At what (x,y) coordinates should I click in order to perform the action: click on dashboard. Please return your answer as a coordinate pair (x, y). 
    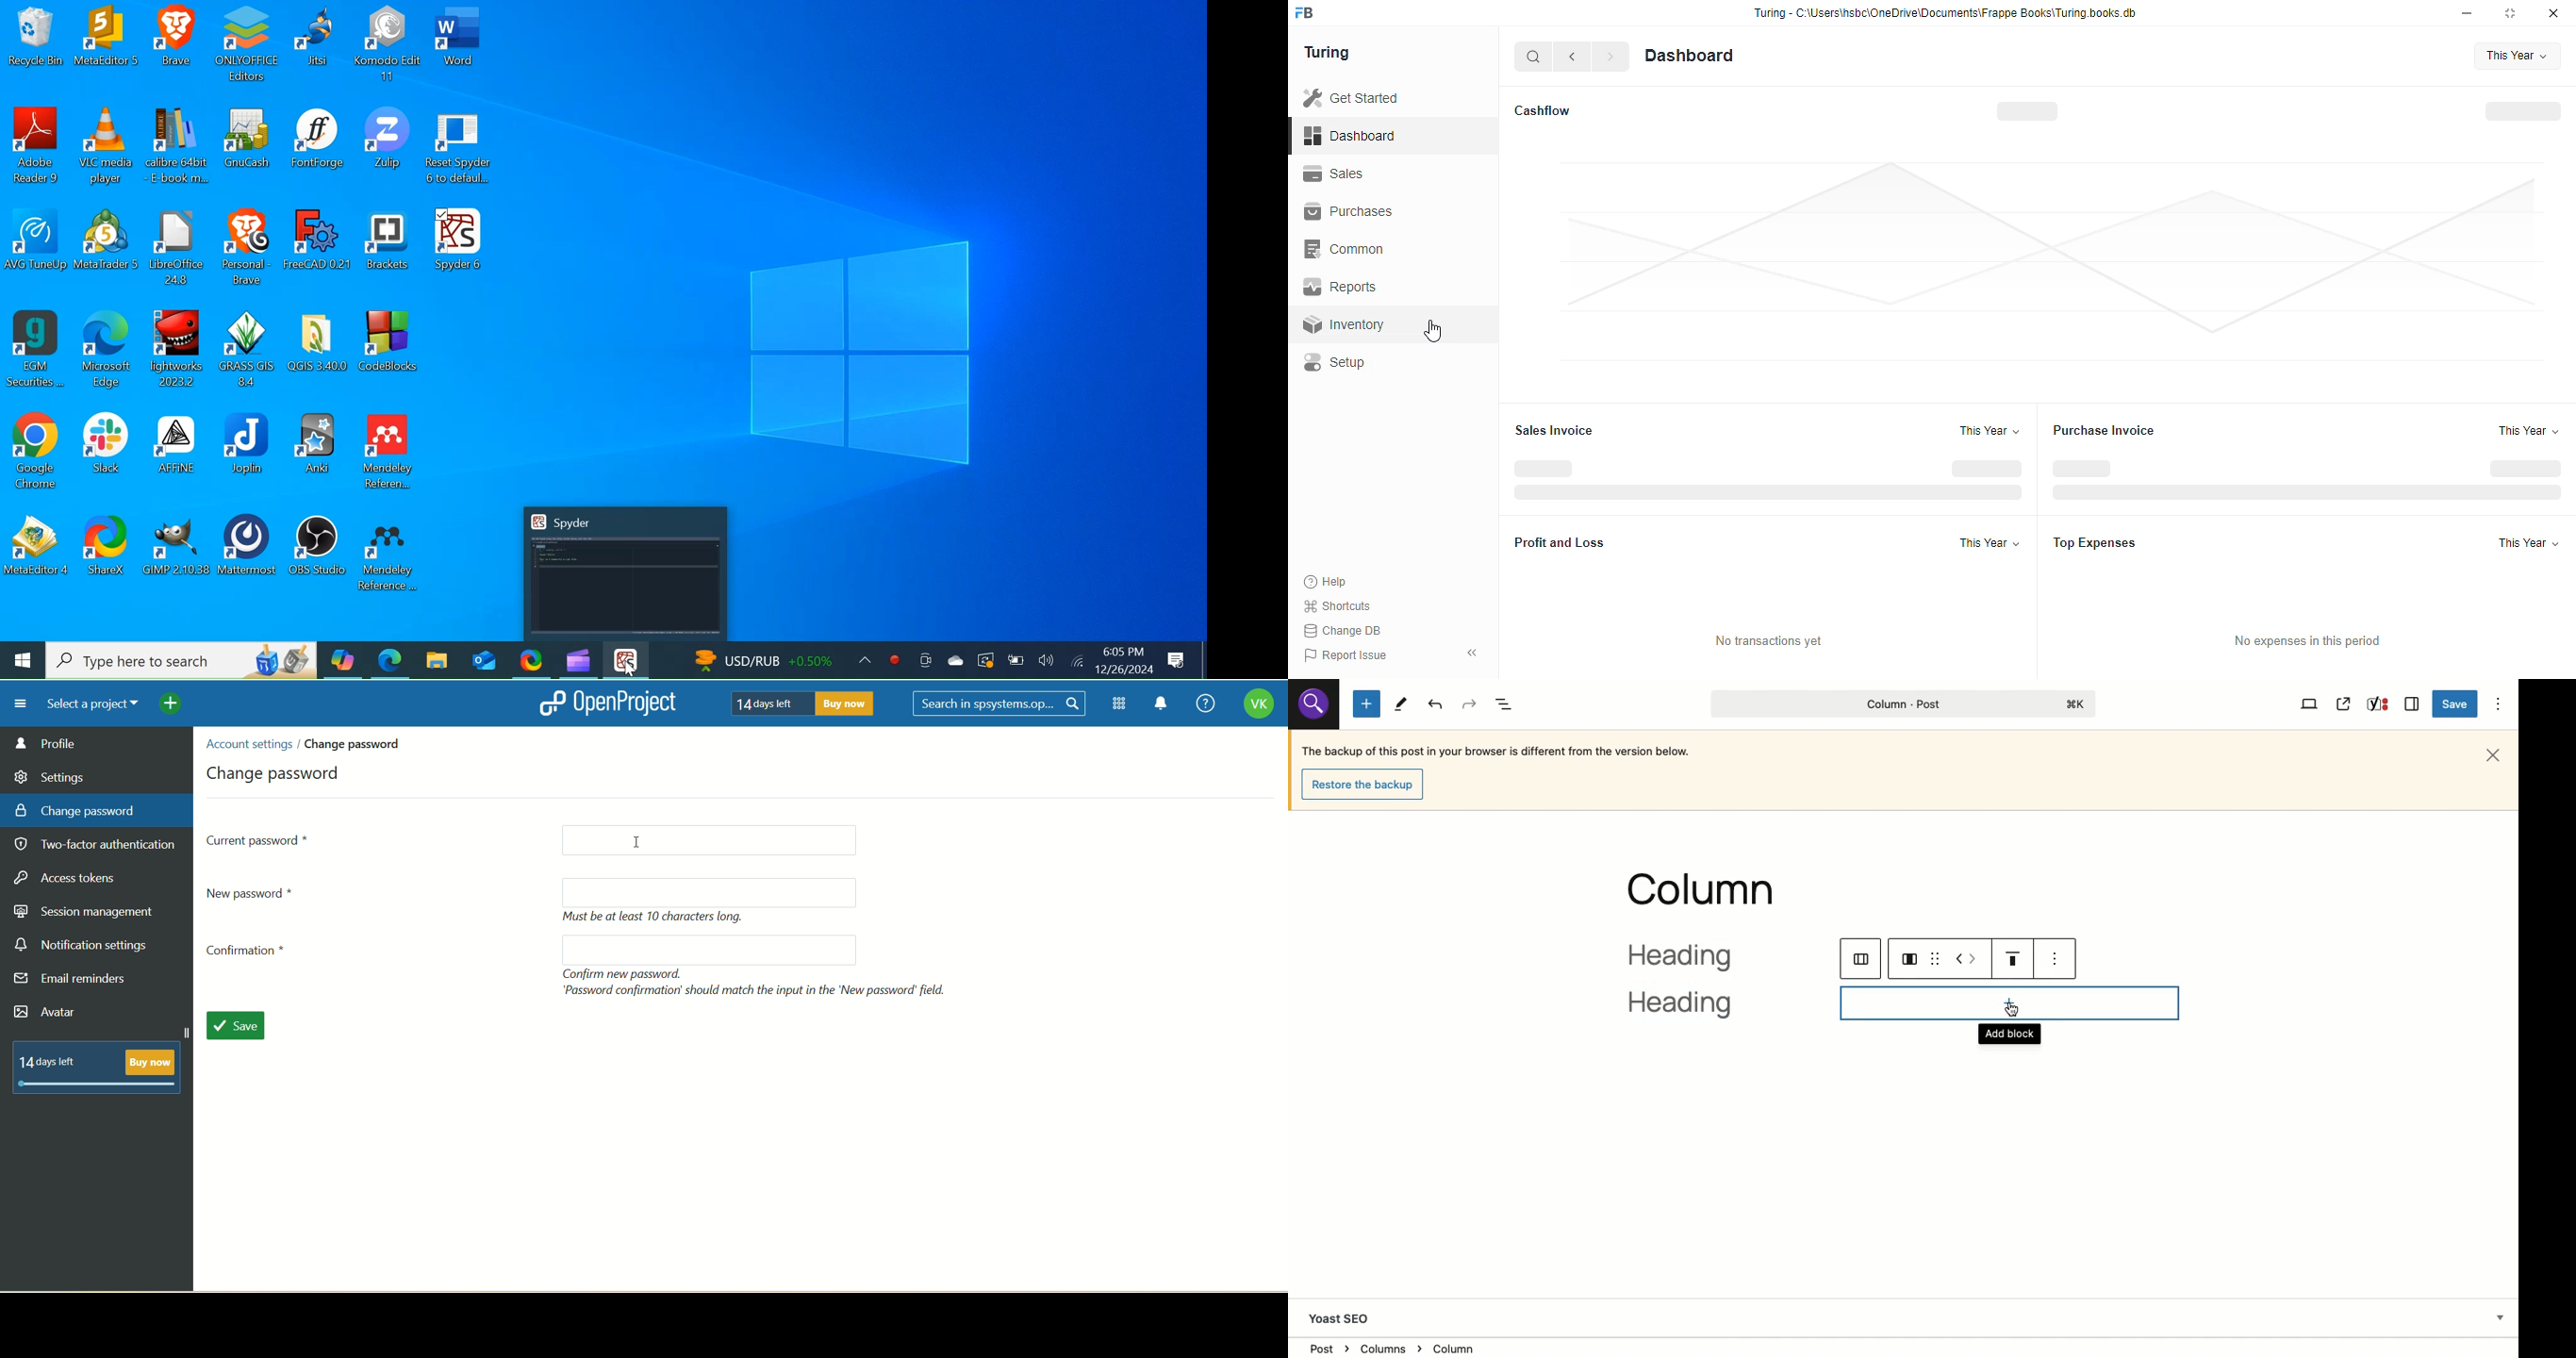
    Looking at the image, I should click on (1690, 56).